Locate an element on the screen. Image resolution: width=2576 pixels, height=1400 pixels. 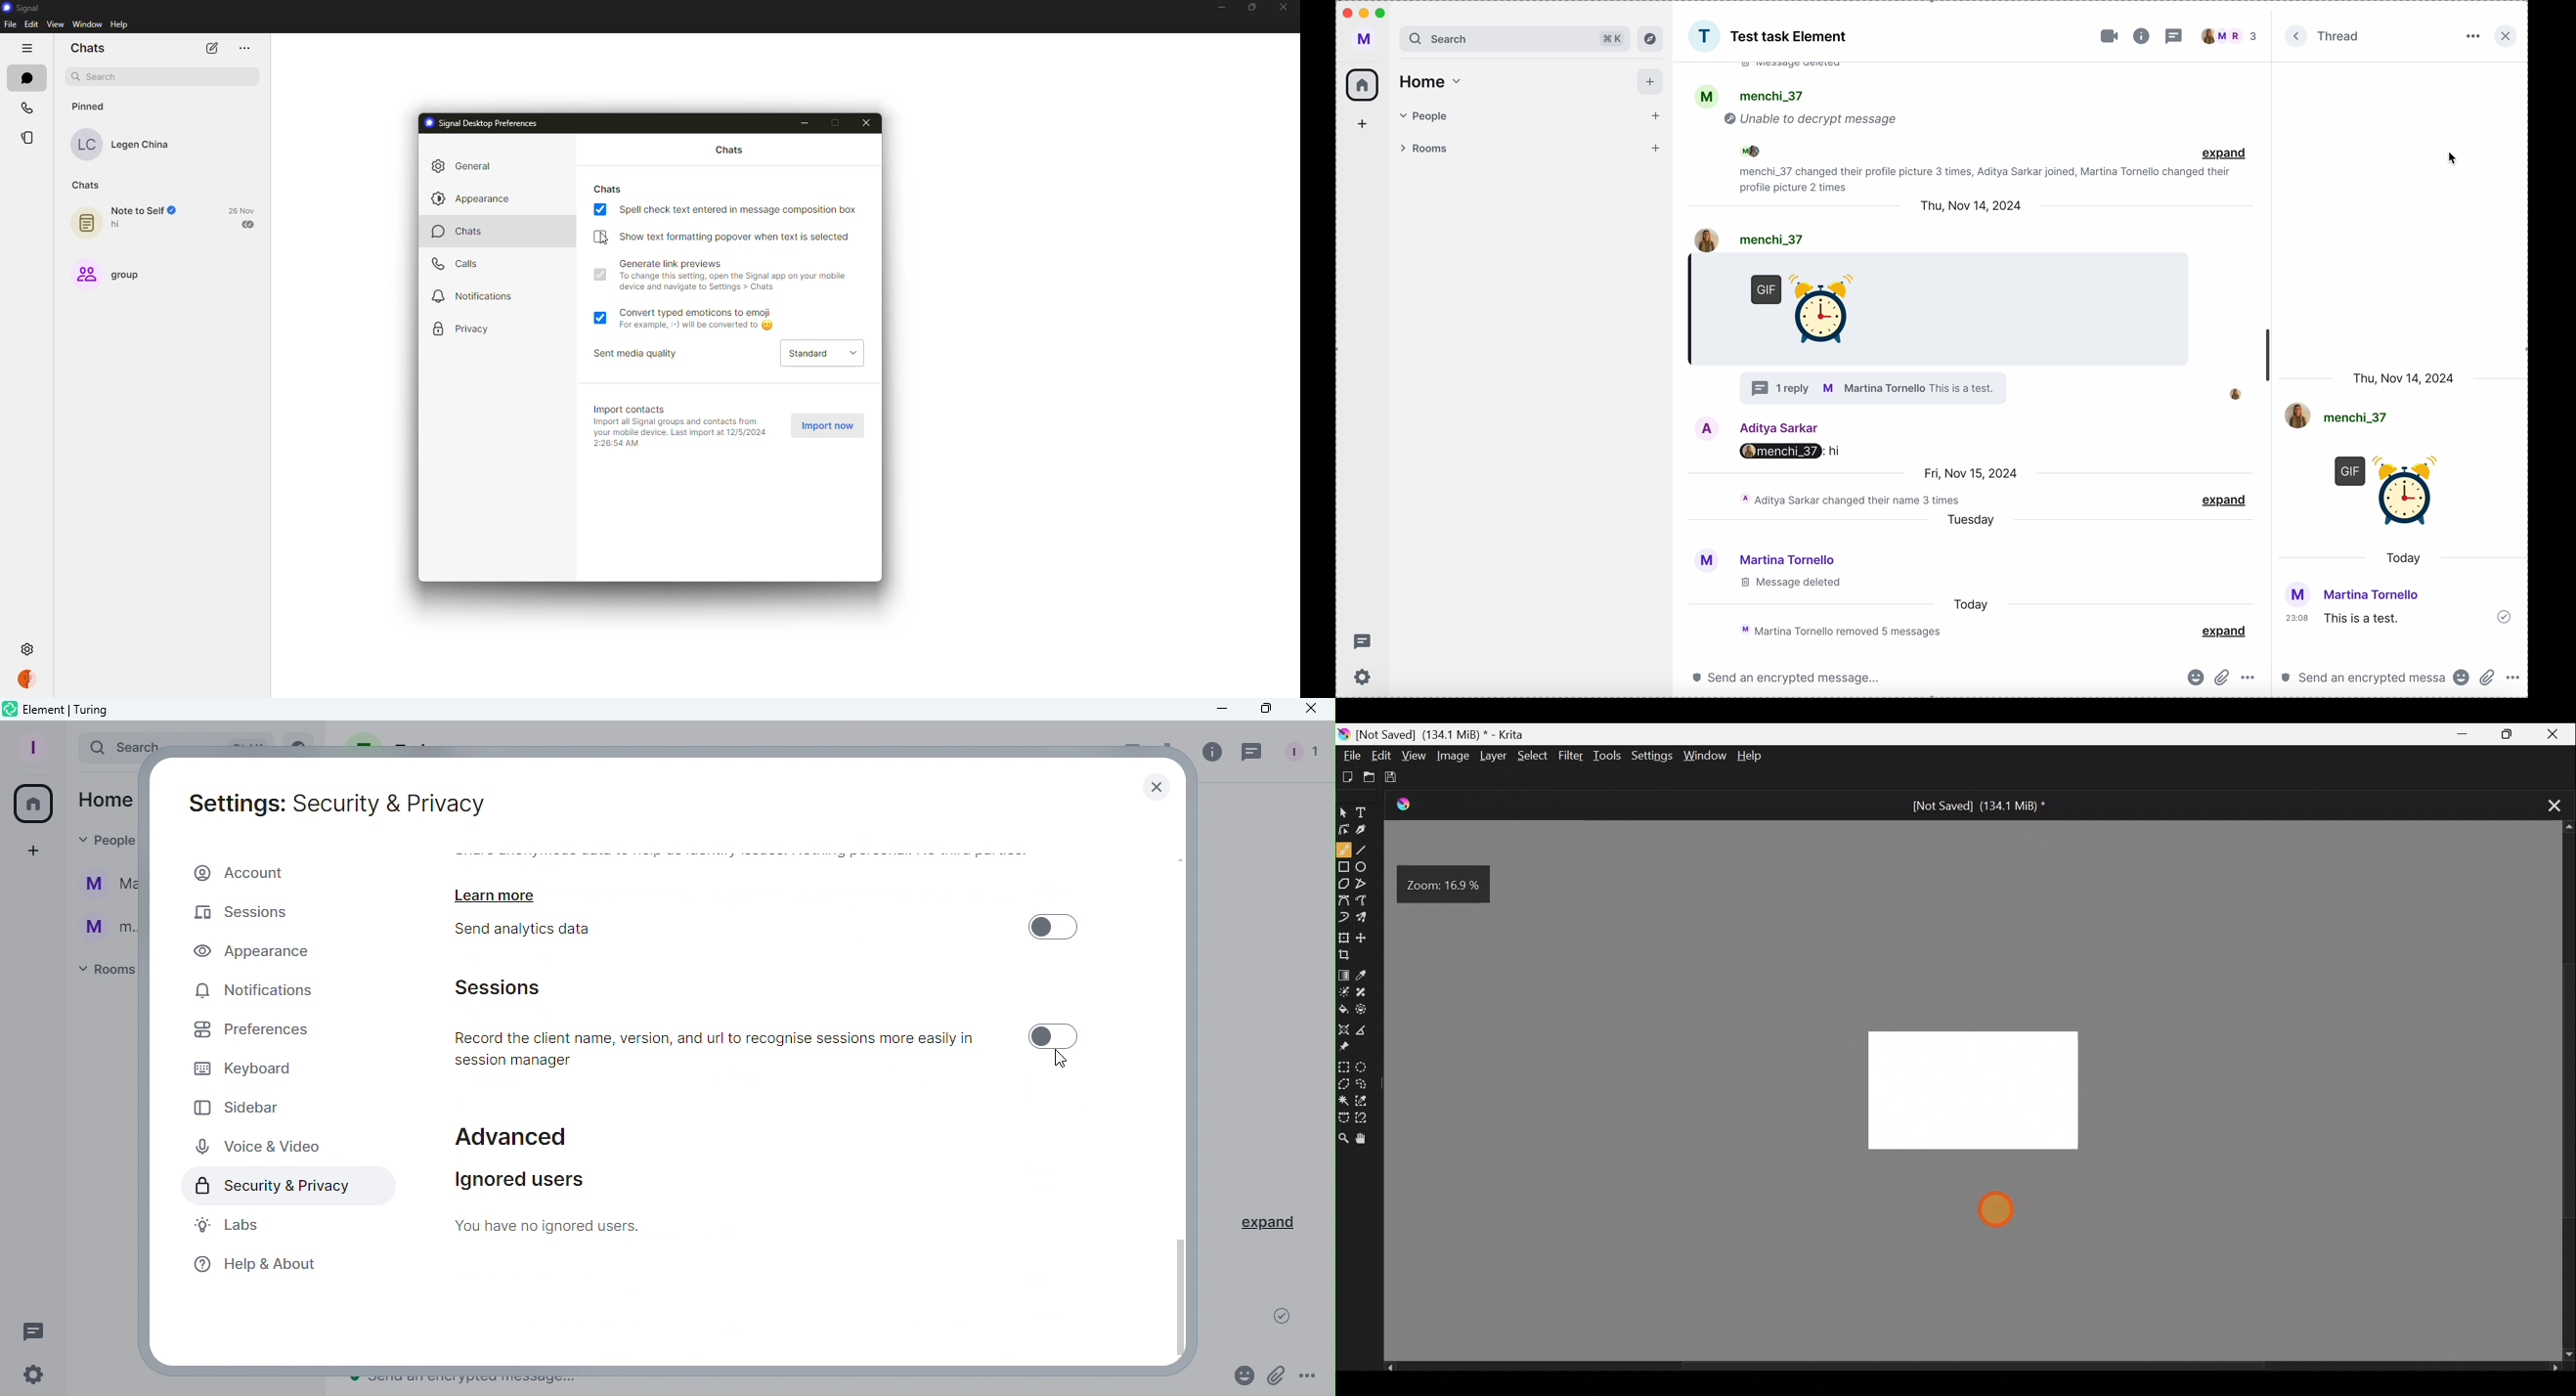
Toggle is located at coordinates (1050, 1036).